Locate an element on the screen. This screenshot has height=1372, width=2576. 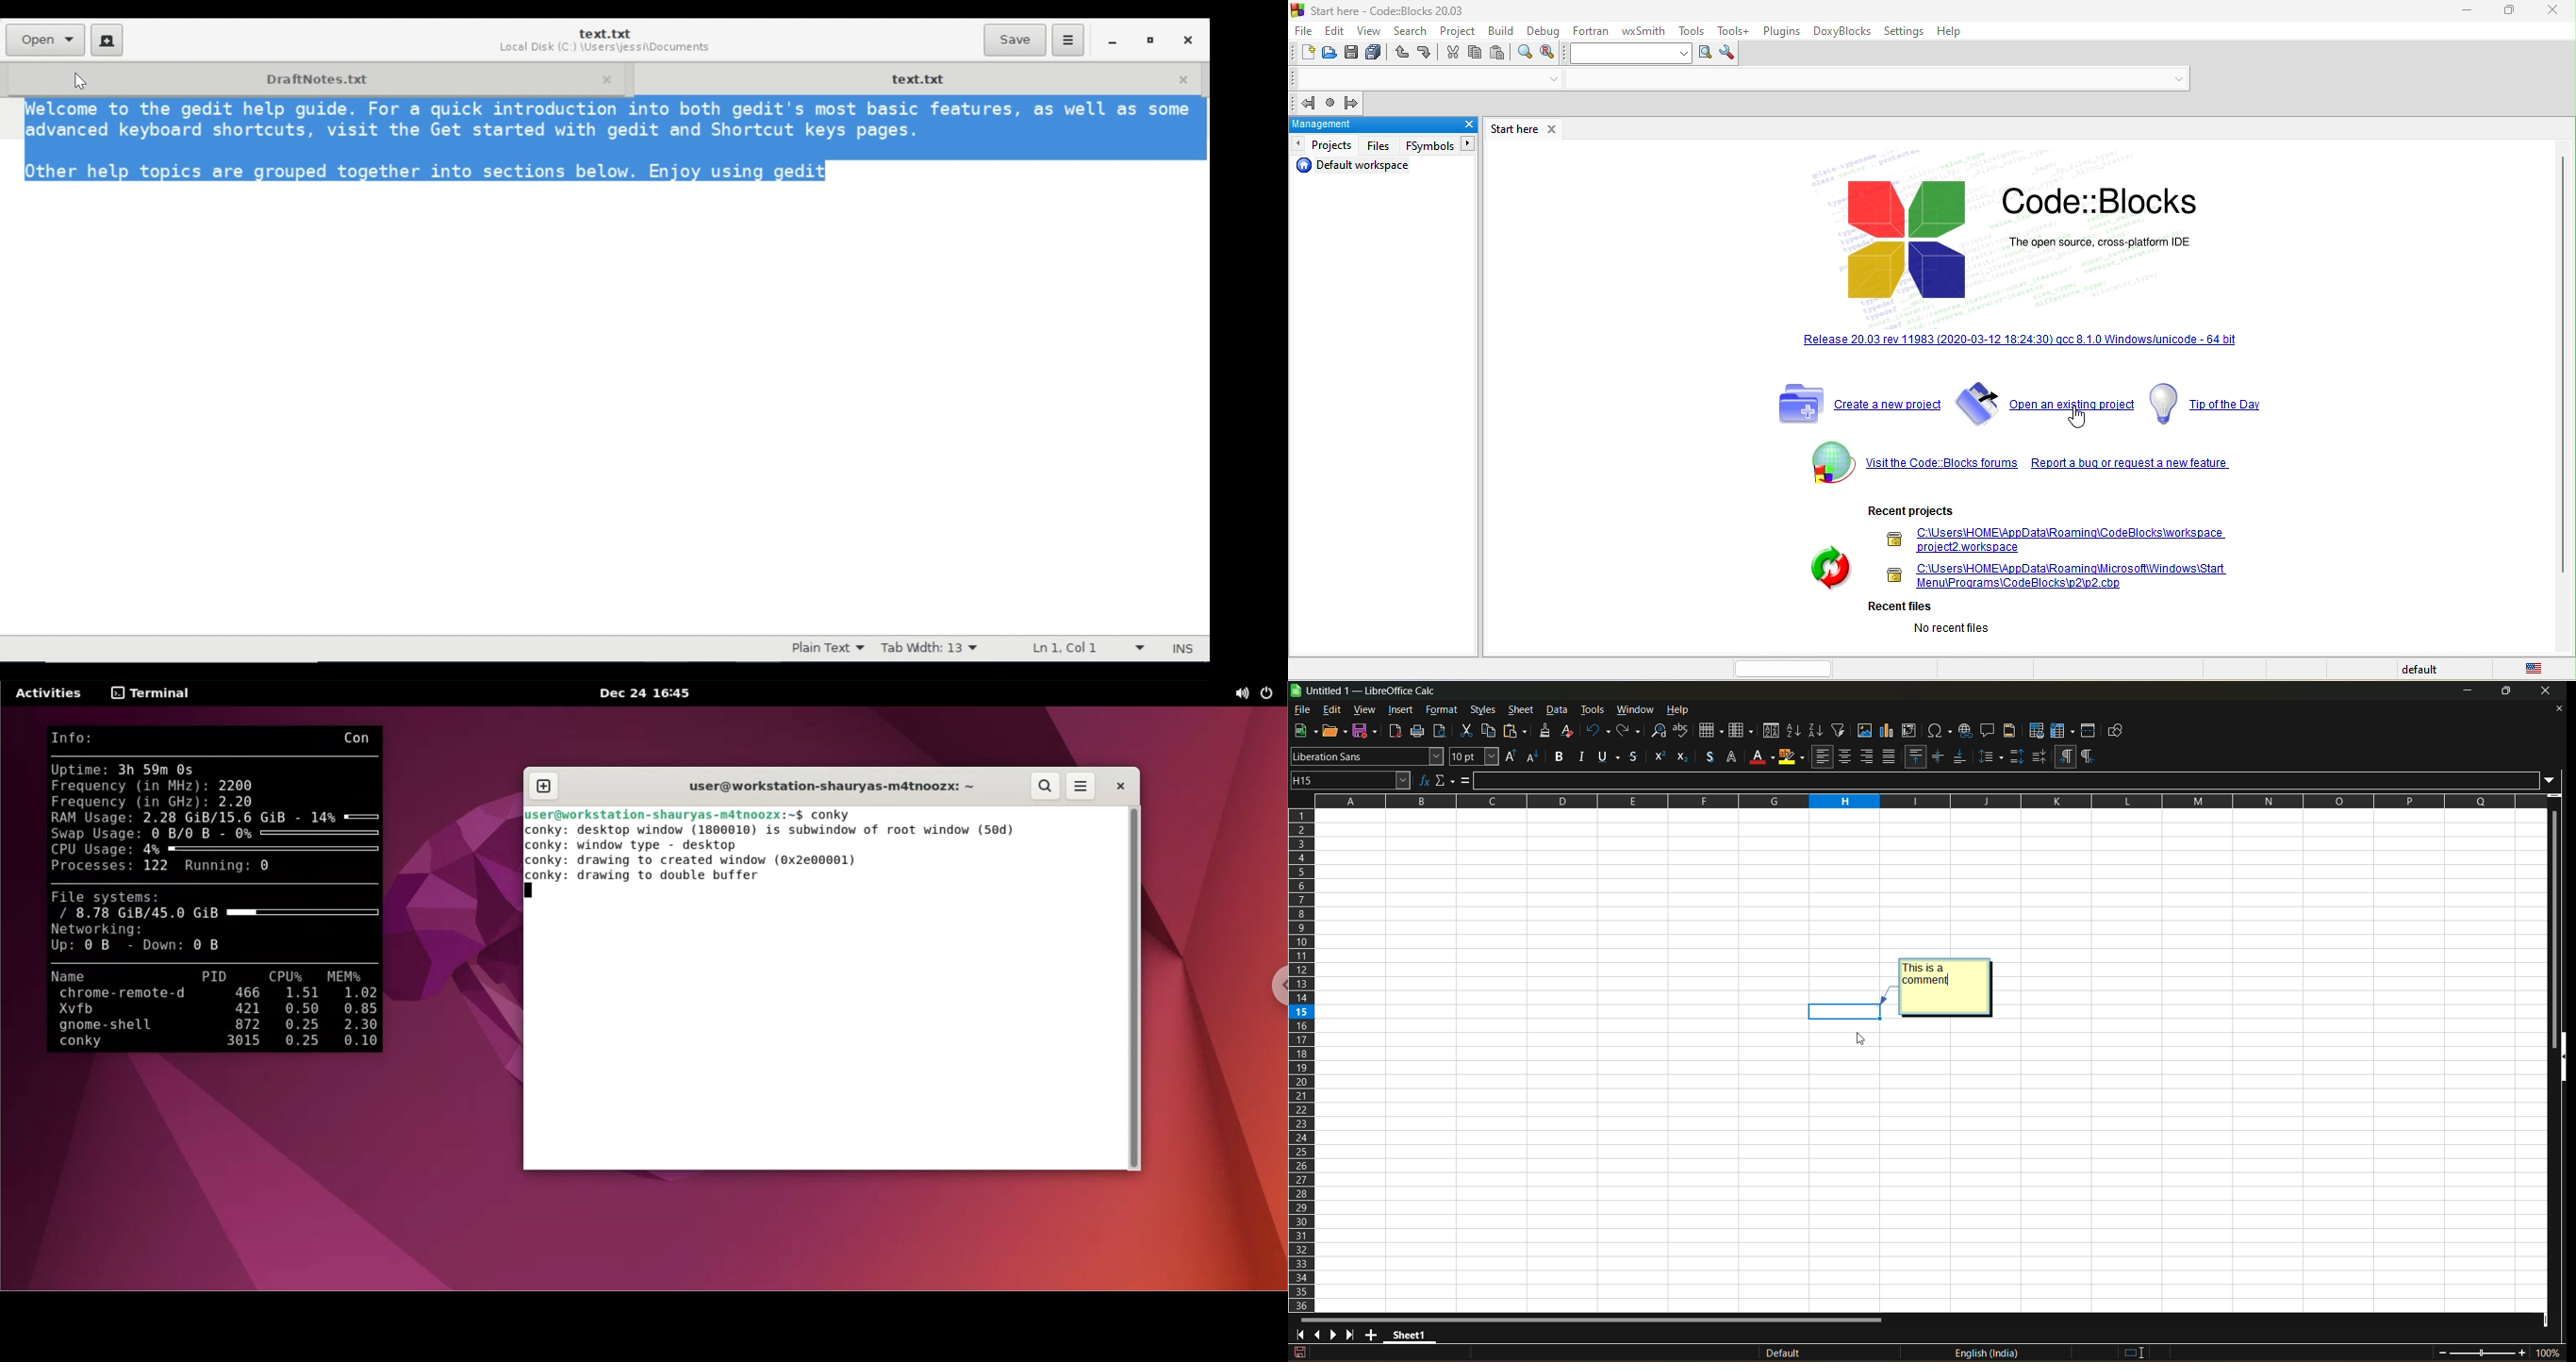
undo is located at coordinates (1599, 732).